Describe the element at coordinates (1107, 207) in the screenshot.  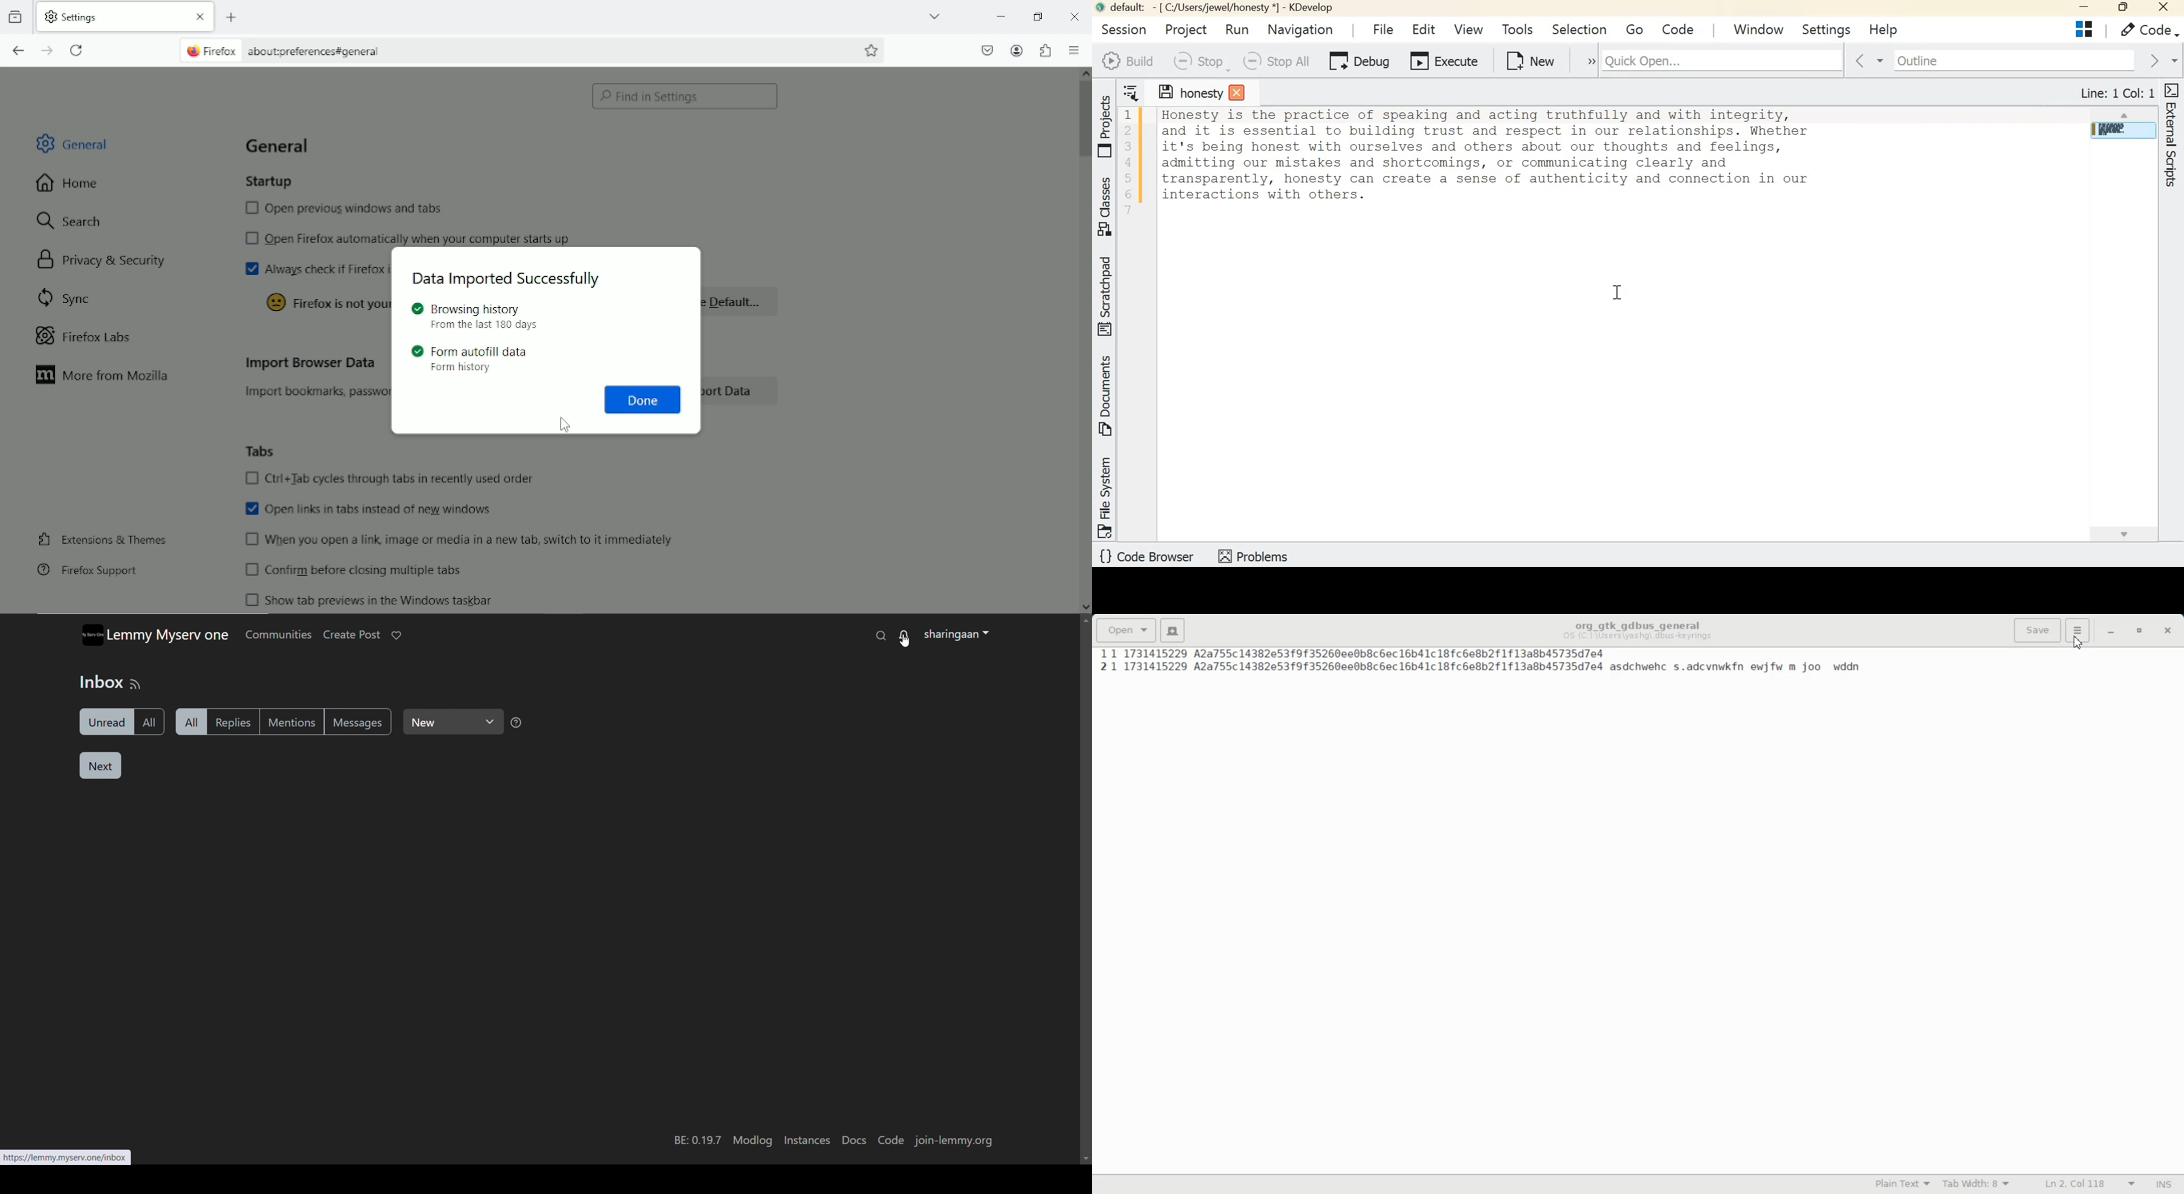
I see `Toggle 'Classes' tool view` at that location.